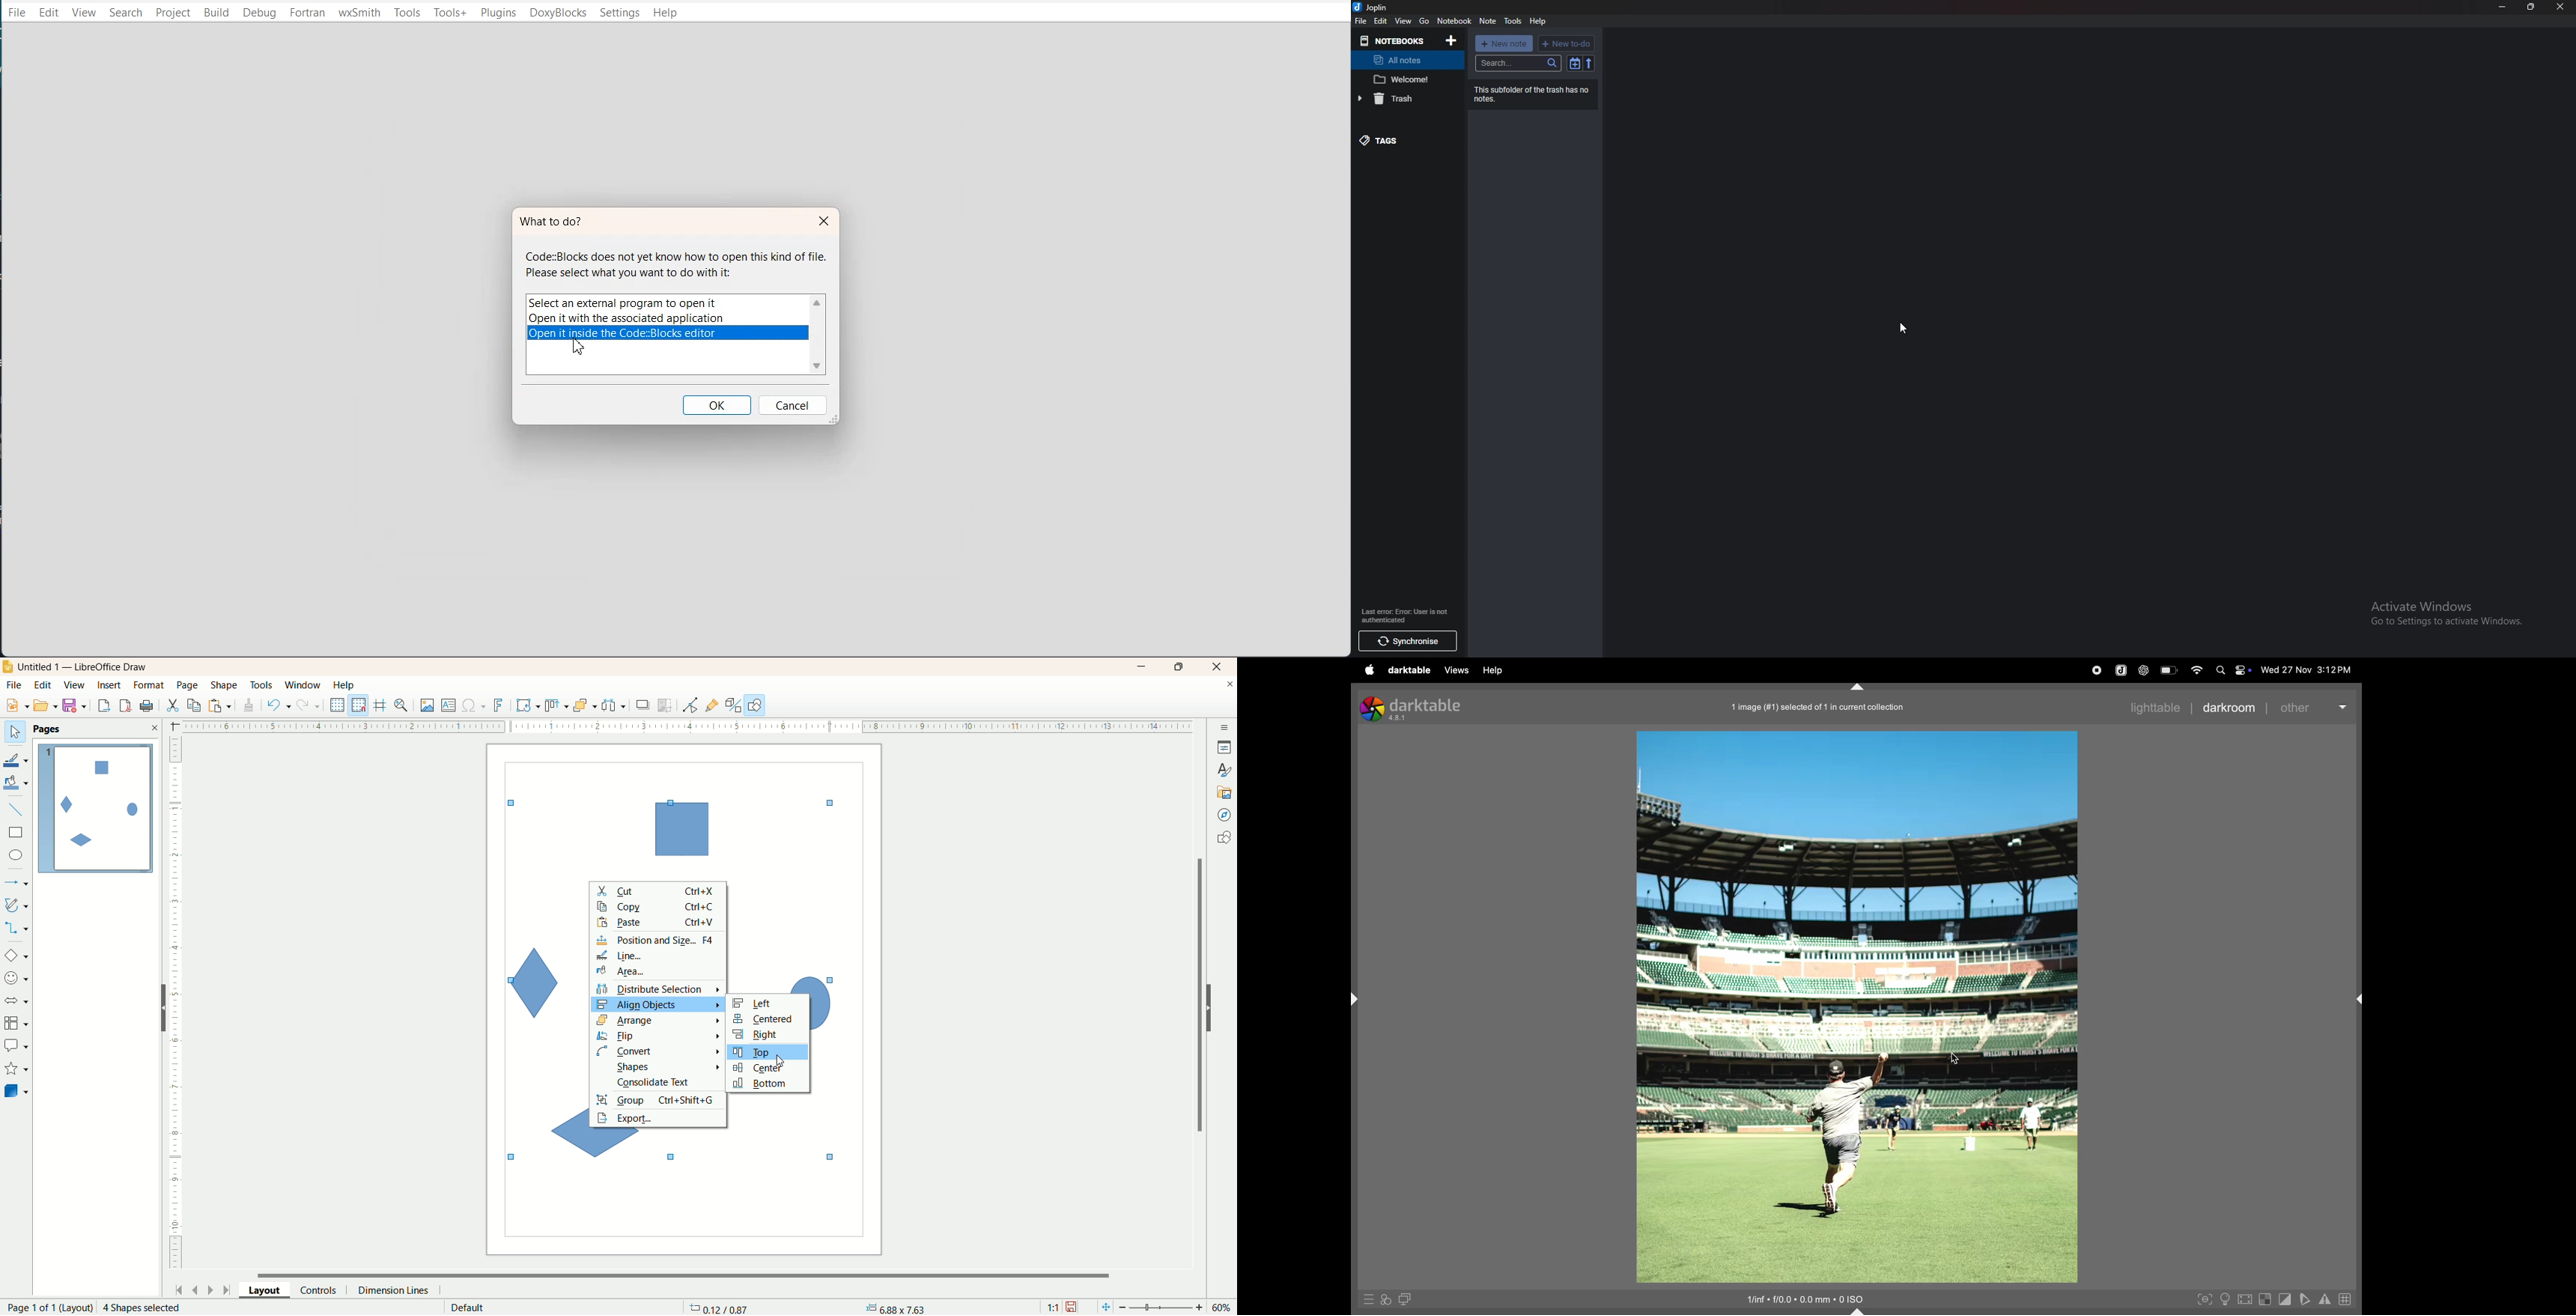 The height and width of the screenshot is (1316, 2576). I want to click on Tools, so click(407, 13).